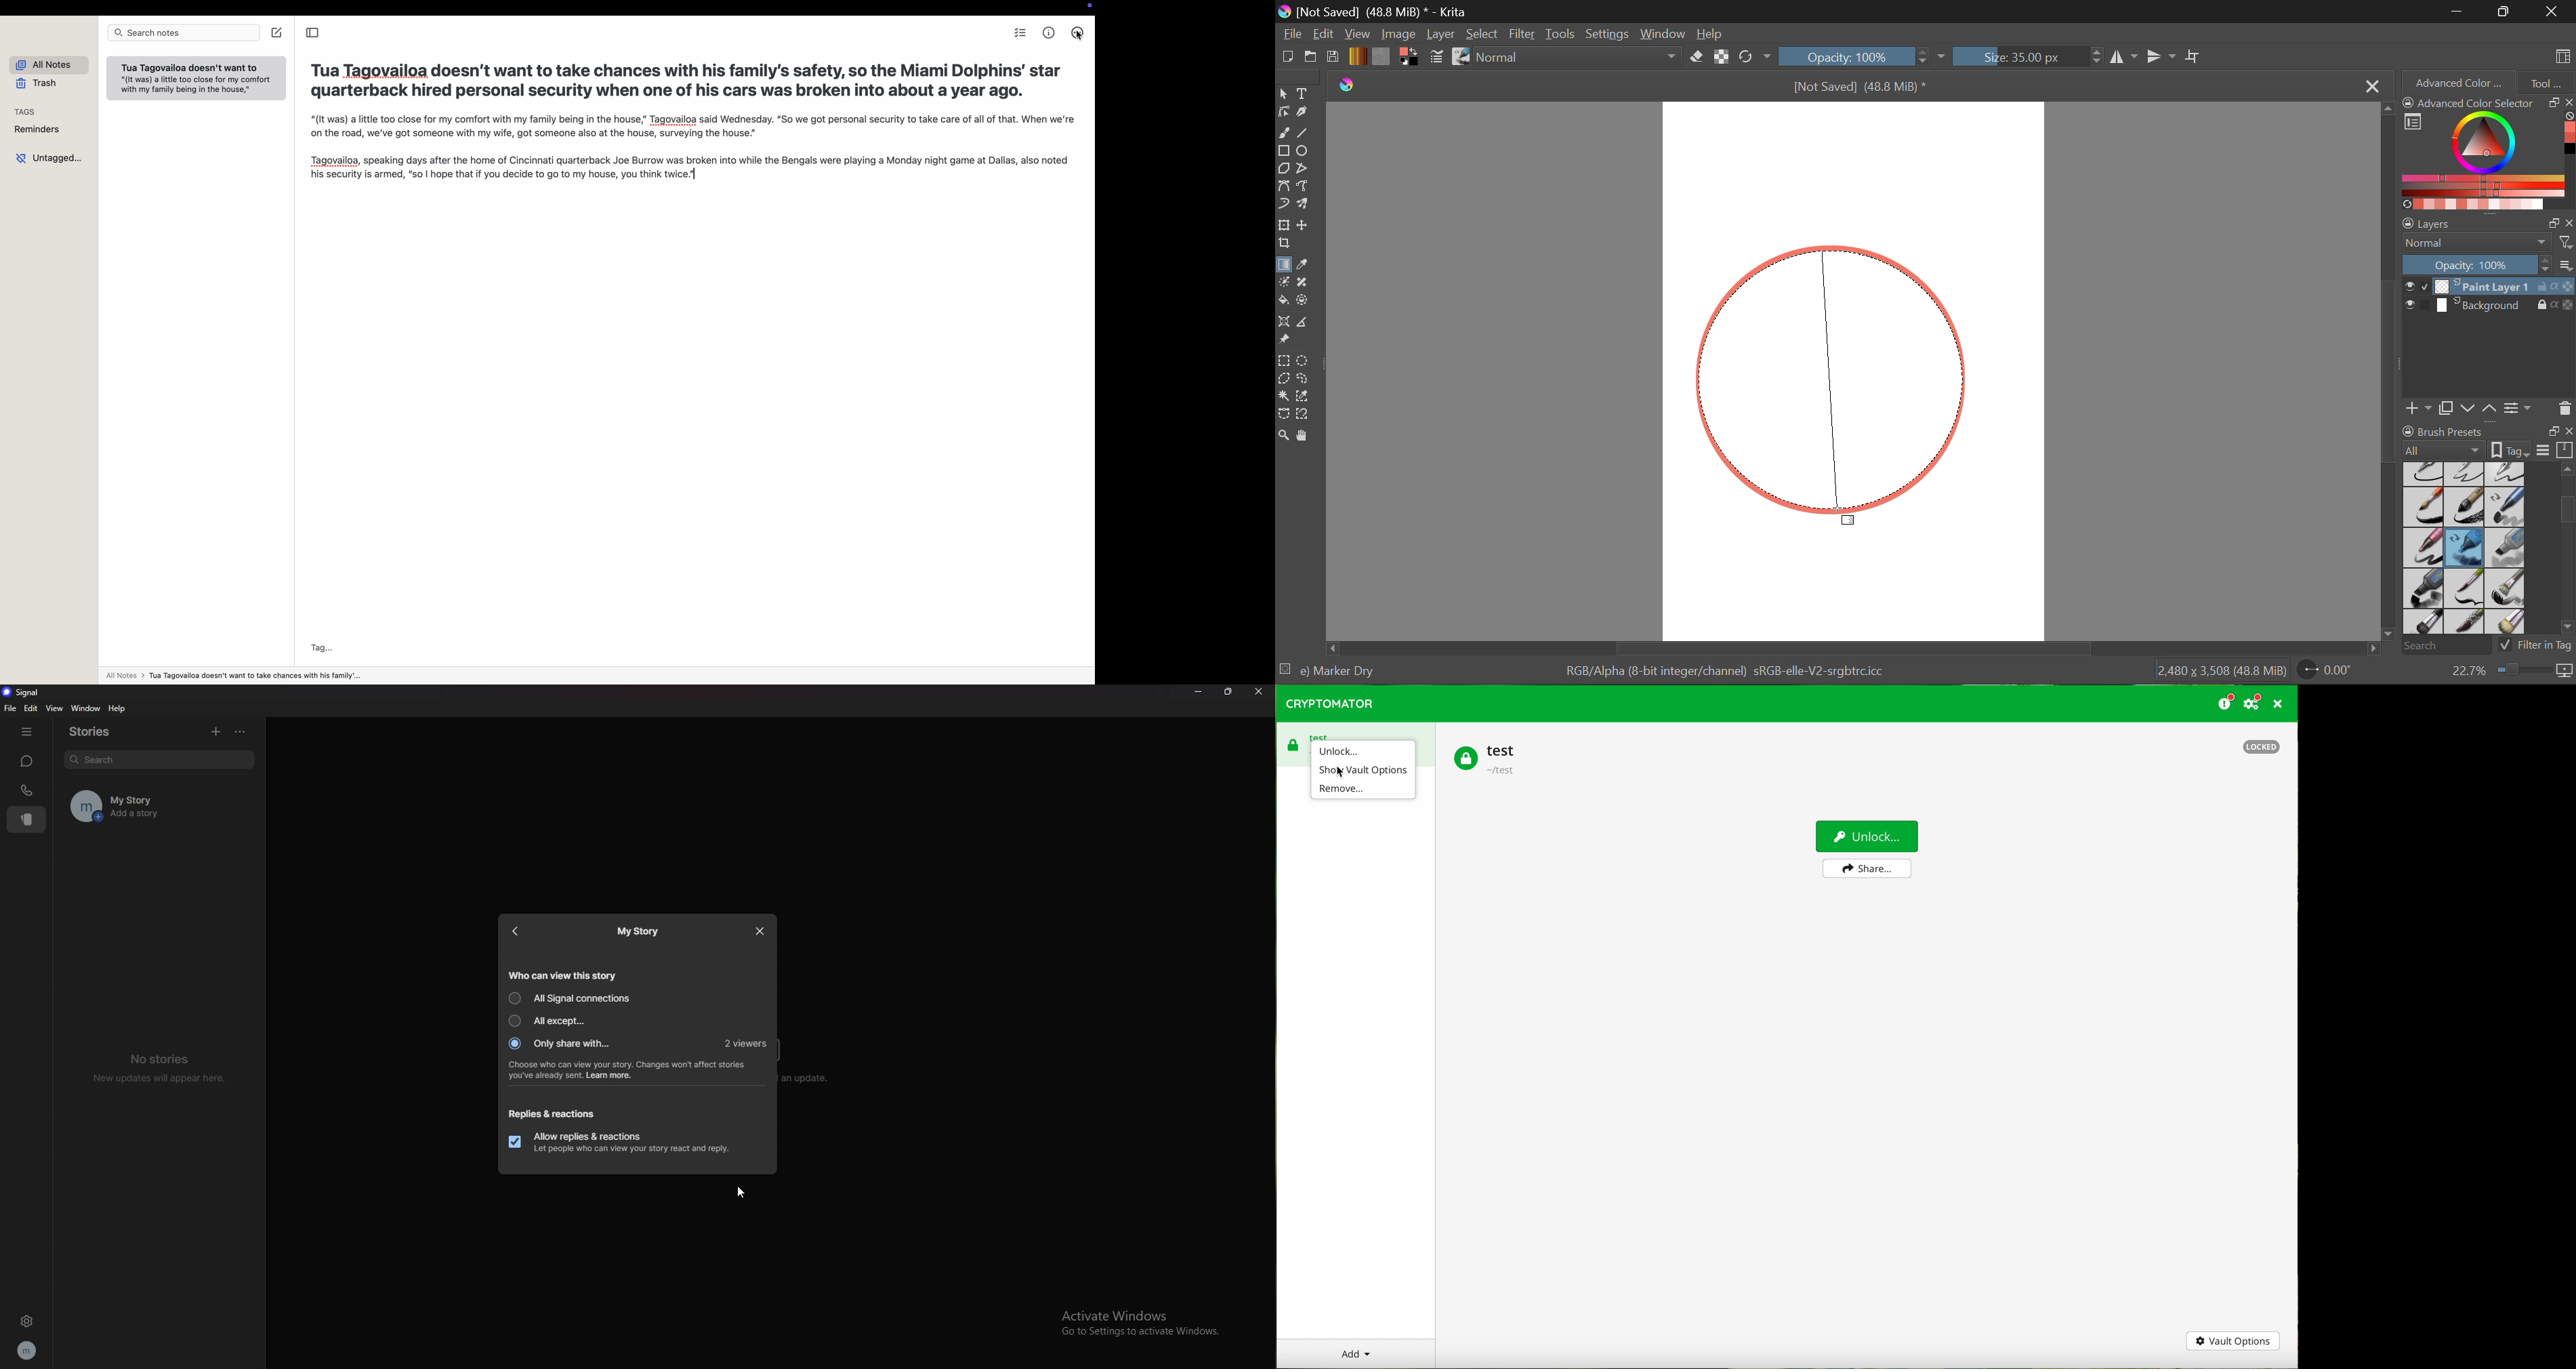 This screenshot has width=2576, height=1372. I want to click on Enclose and Fill Tool, so click(1304, 301).